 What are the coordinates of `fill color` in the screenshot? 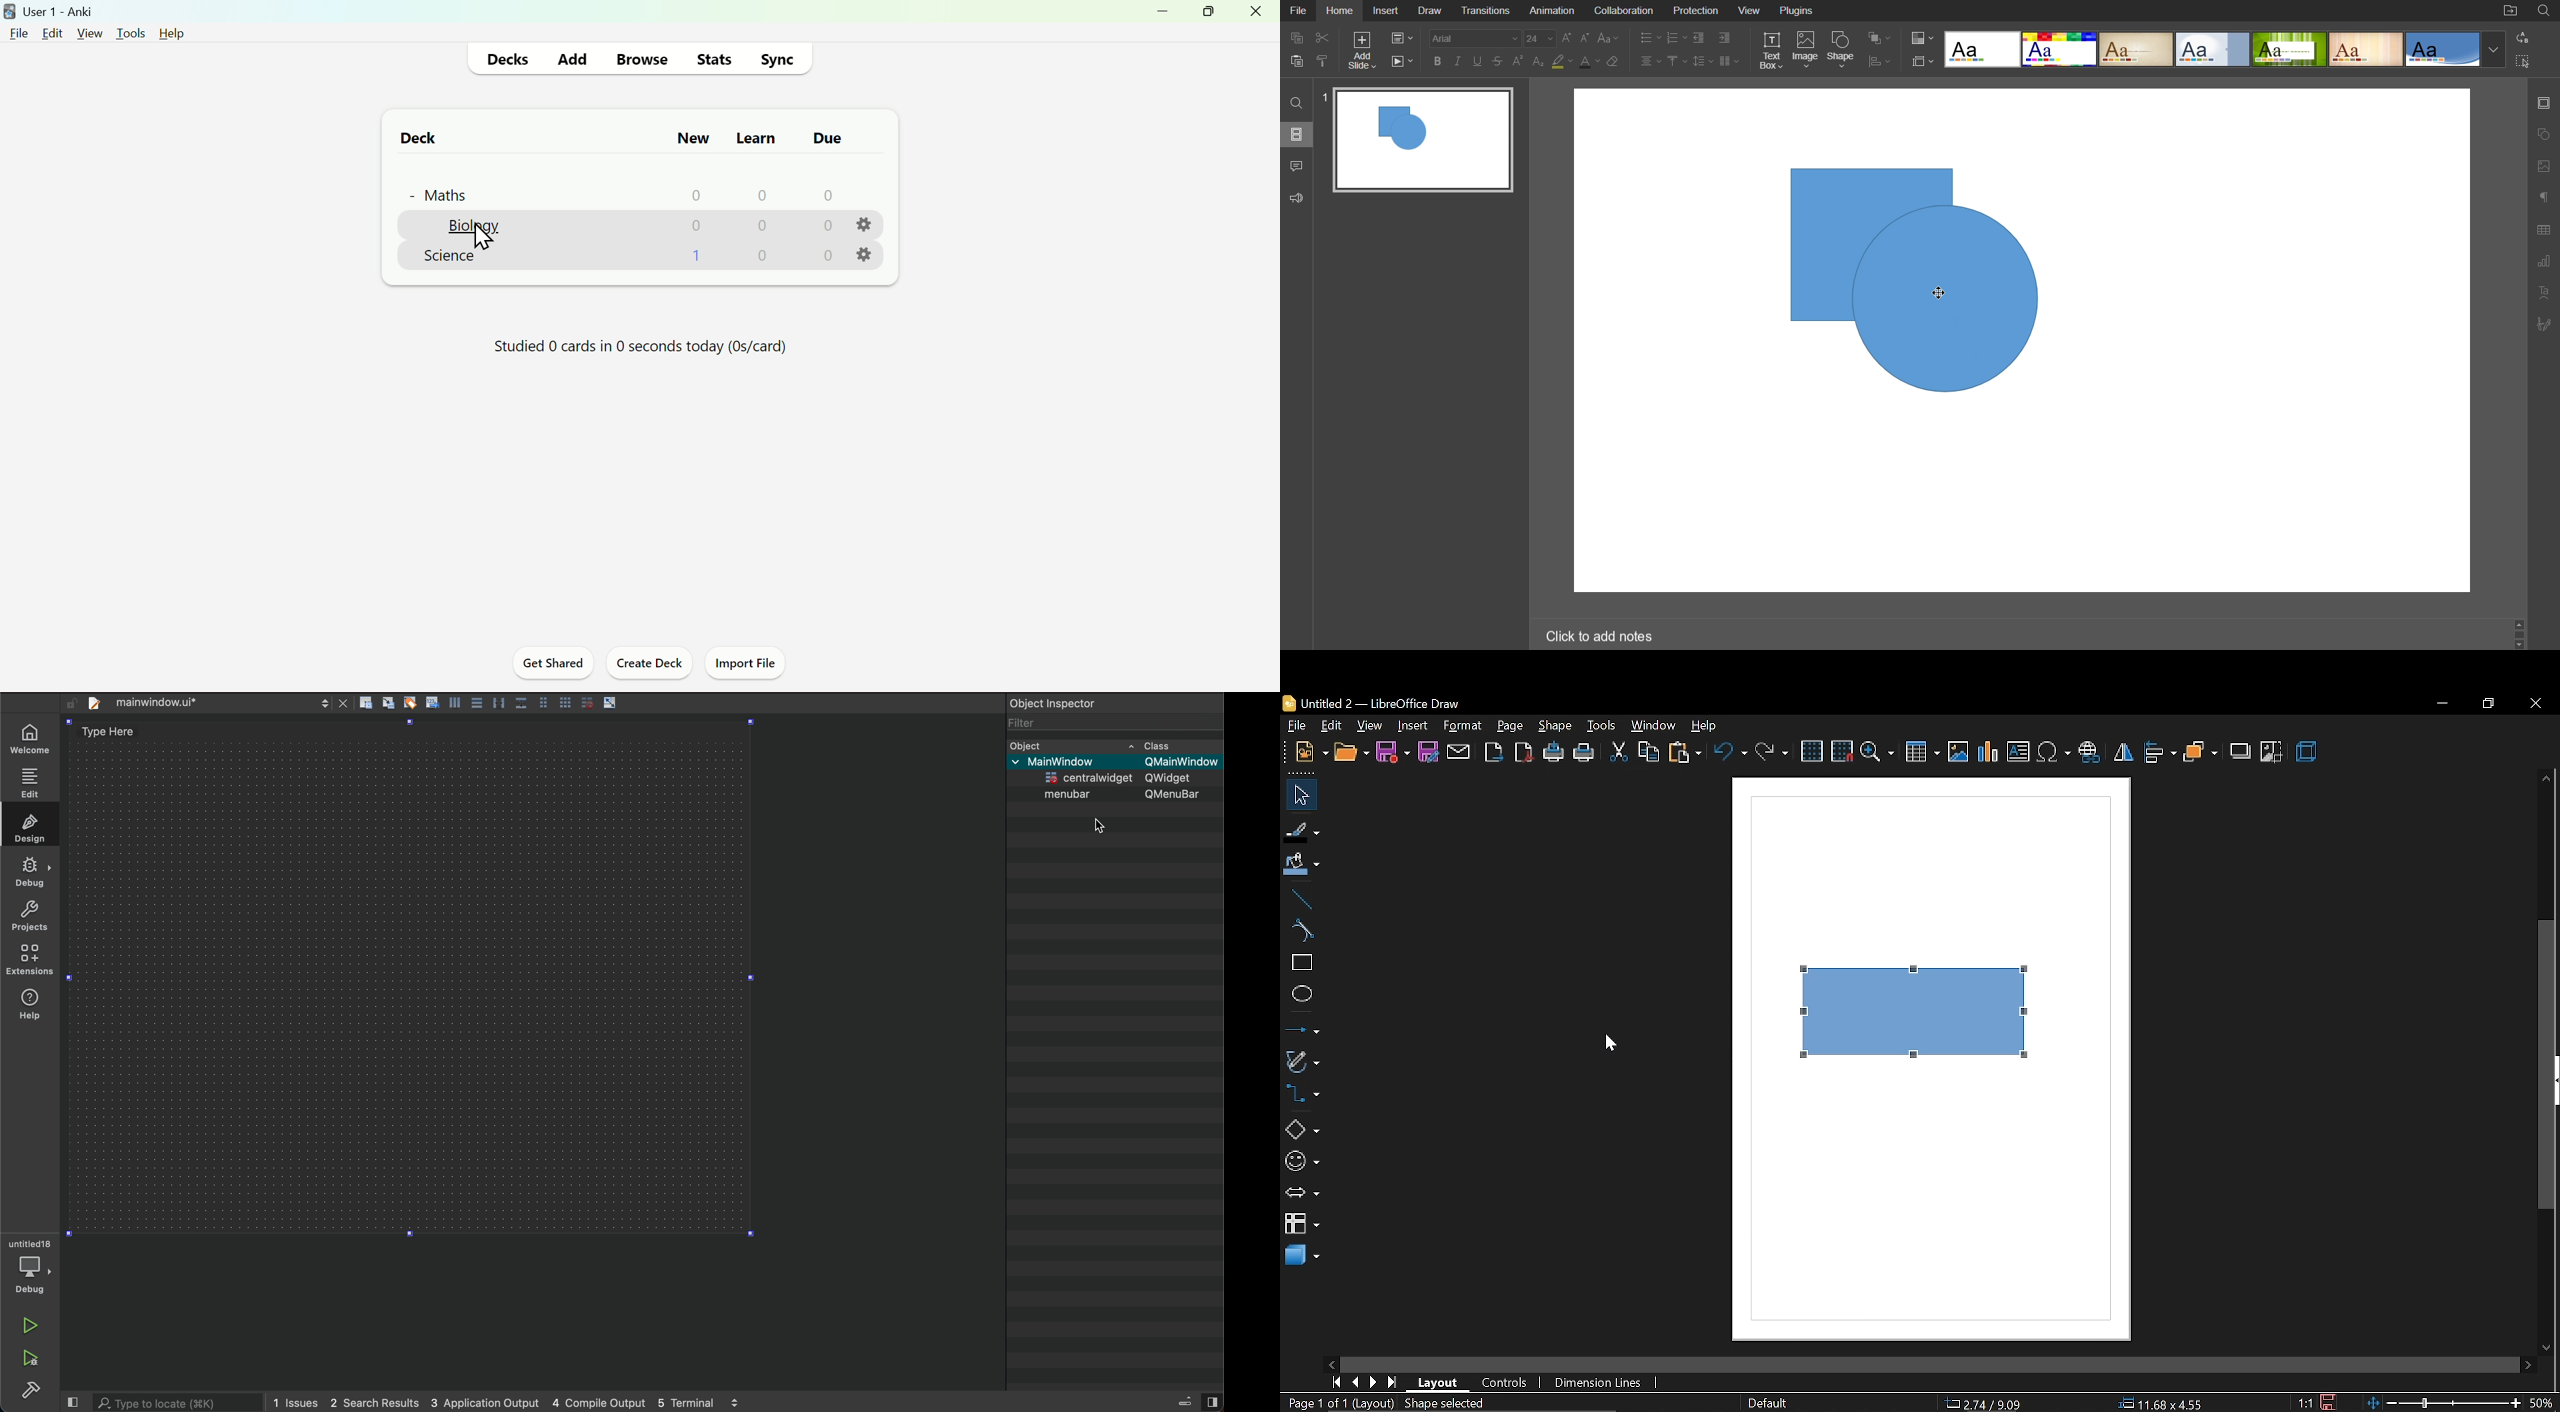 It's located at (1302, 866).